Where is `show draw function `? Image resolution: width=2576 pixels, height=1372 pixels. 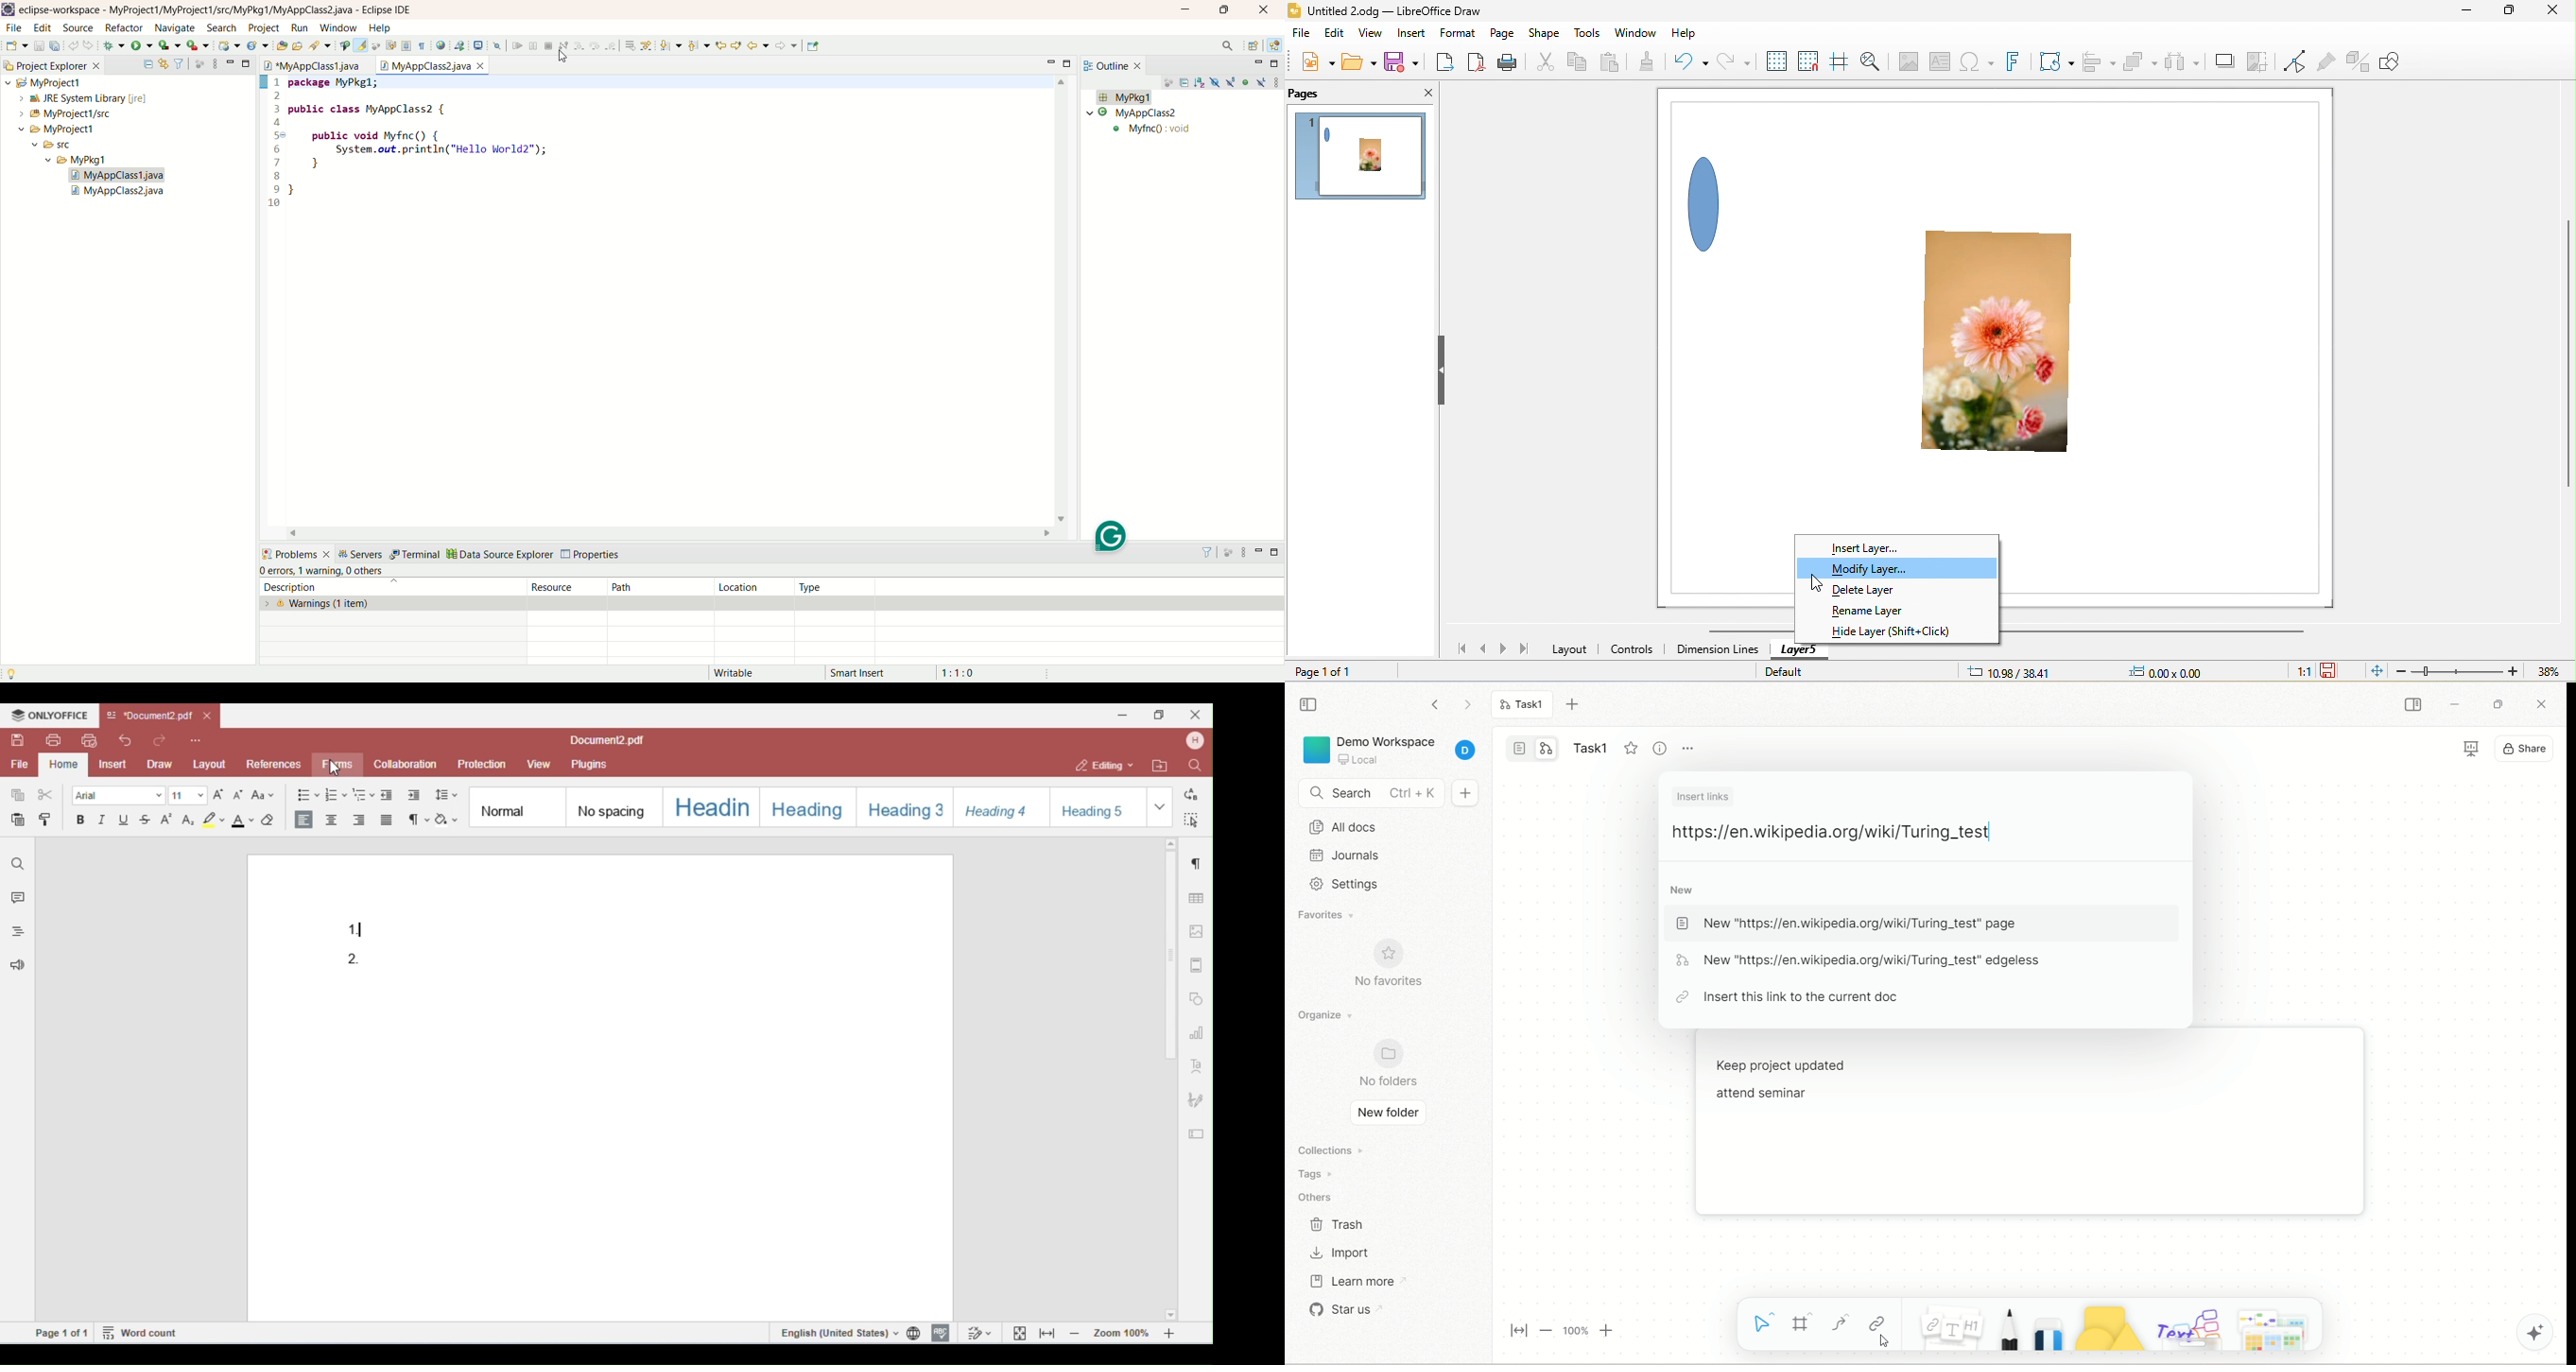
show draw function  is located at coordinates (2394, 60).